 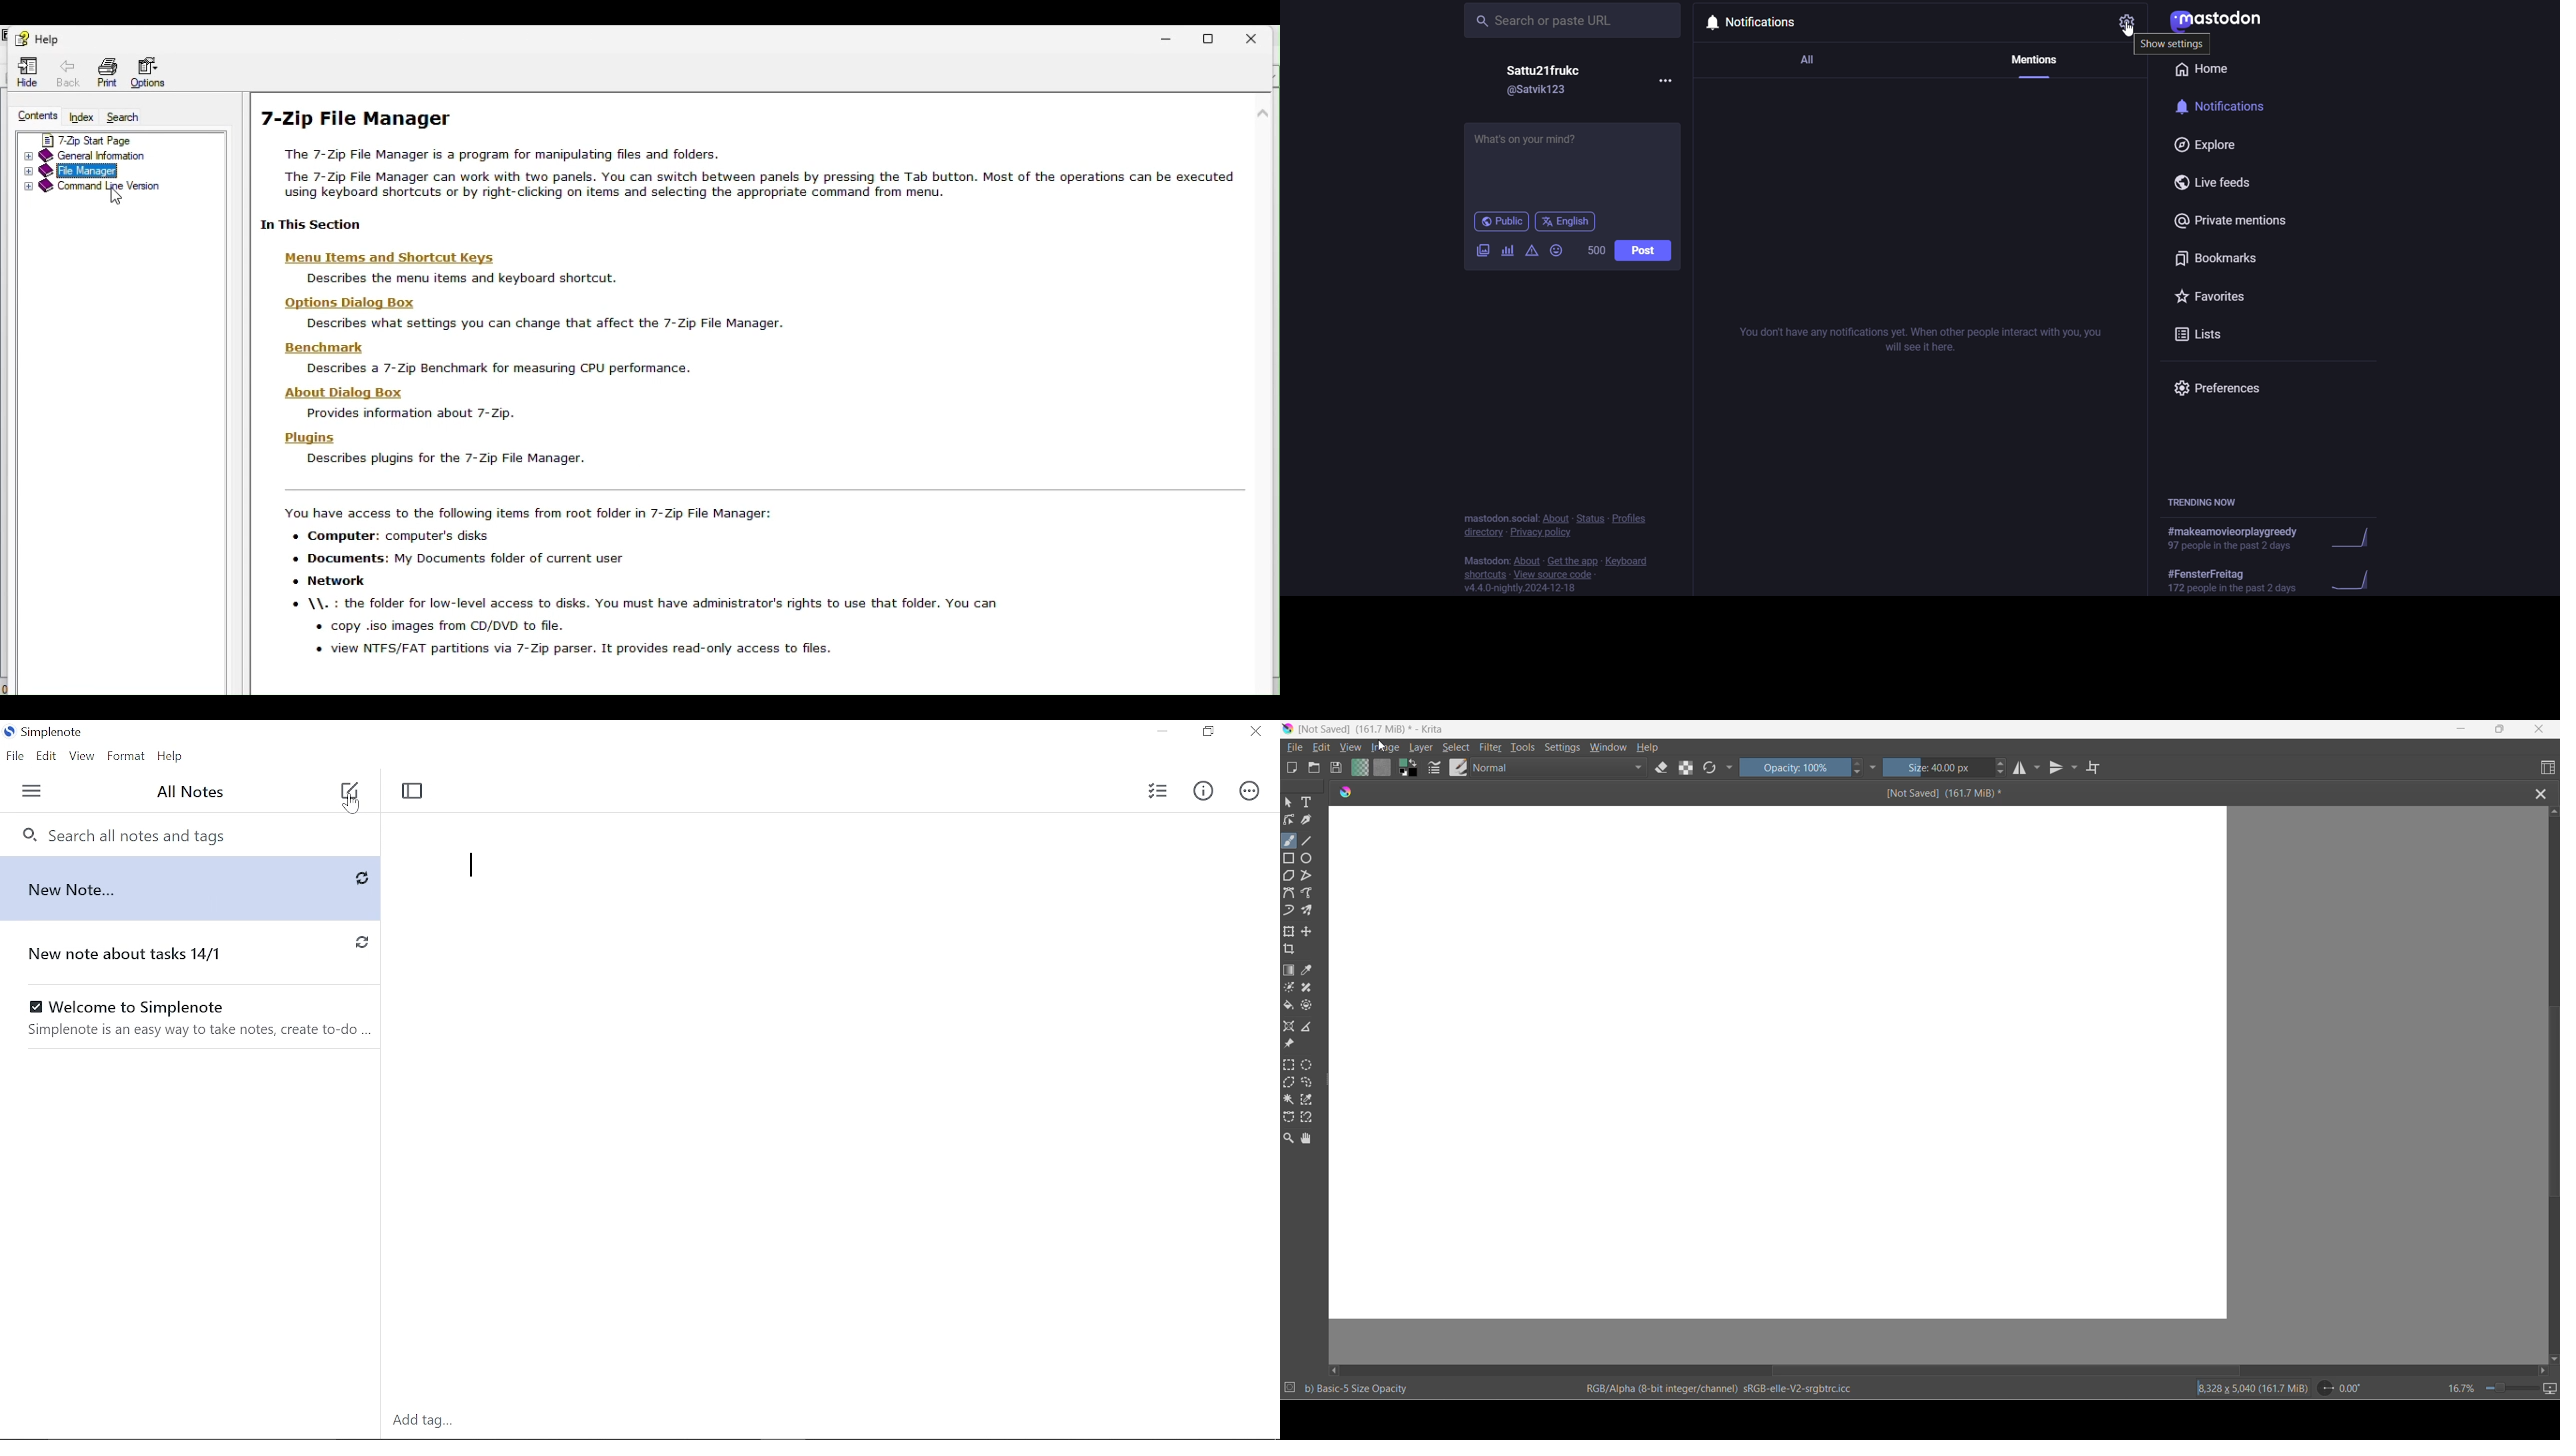 What do you see at coordinates (1309, 1119) in the screenshot?
I see `magnetic curve selection tool` at bounding box center [1309, 1119].